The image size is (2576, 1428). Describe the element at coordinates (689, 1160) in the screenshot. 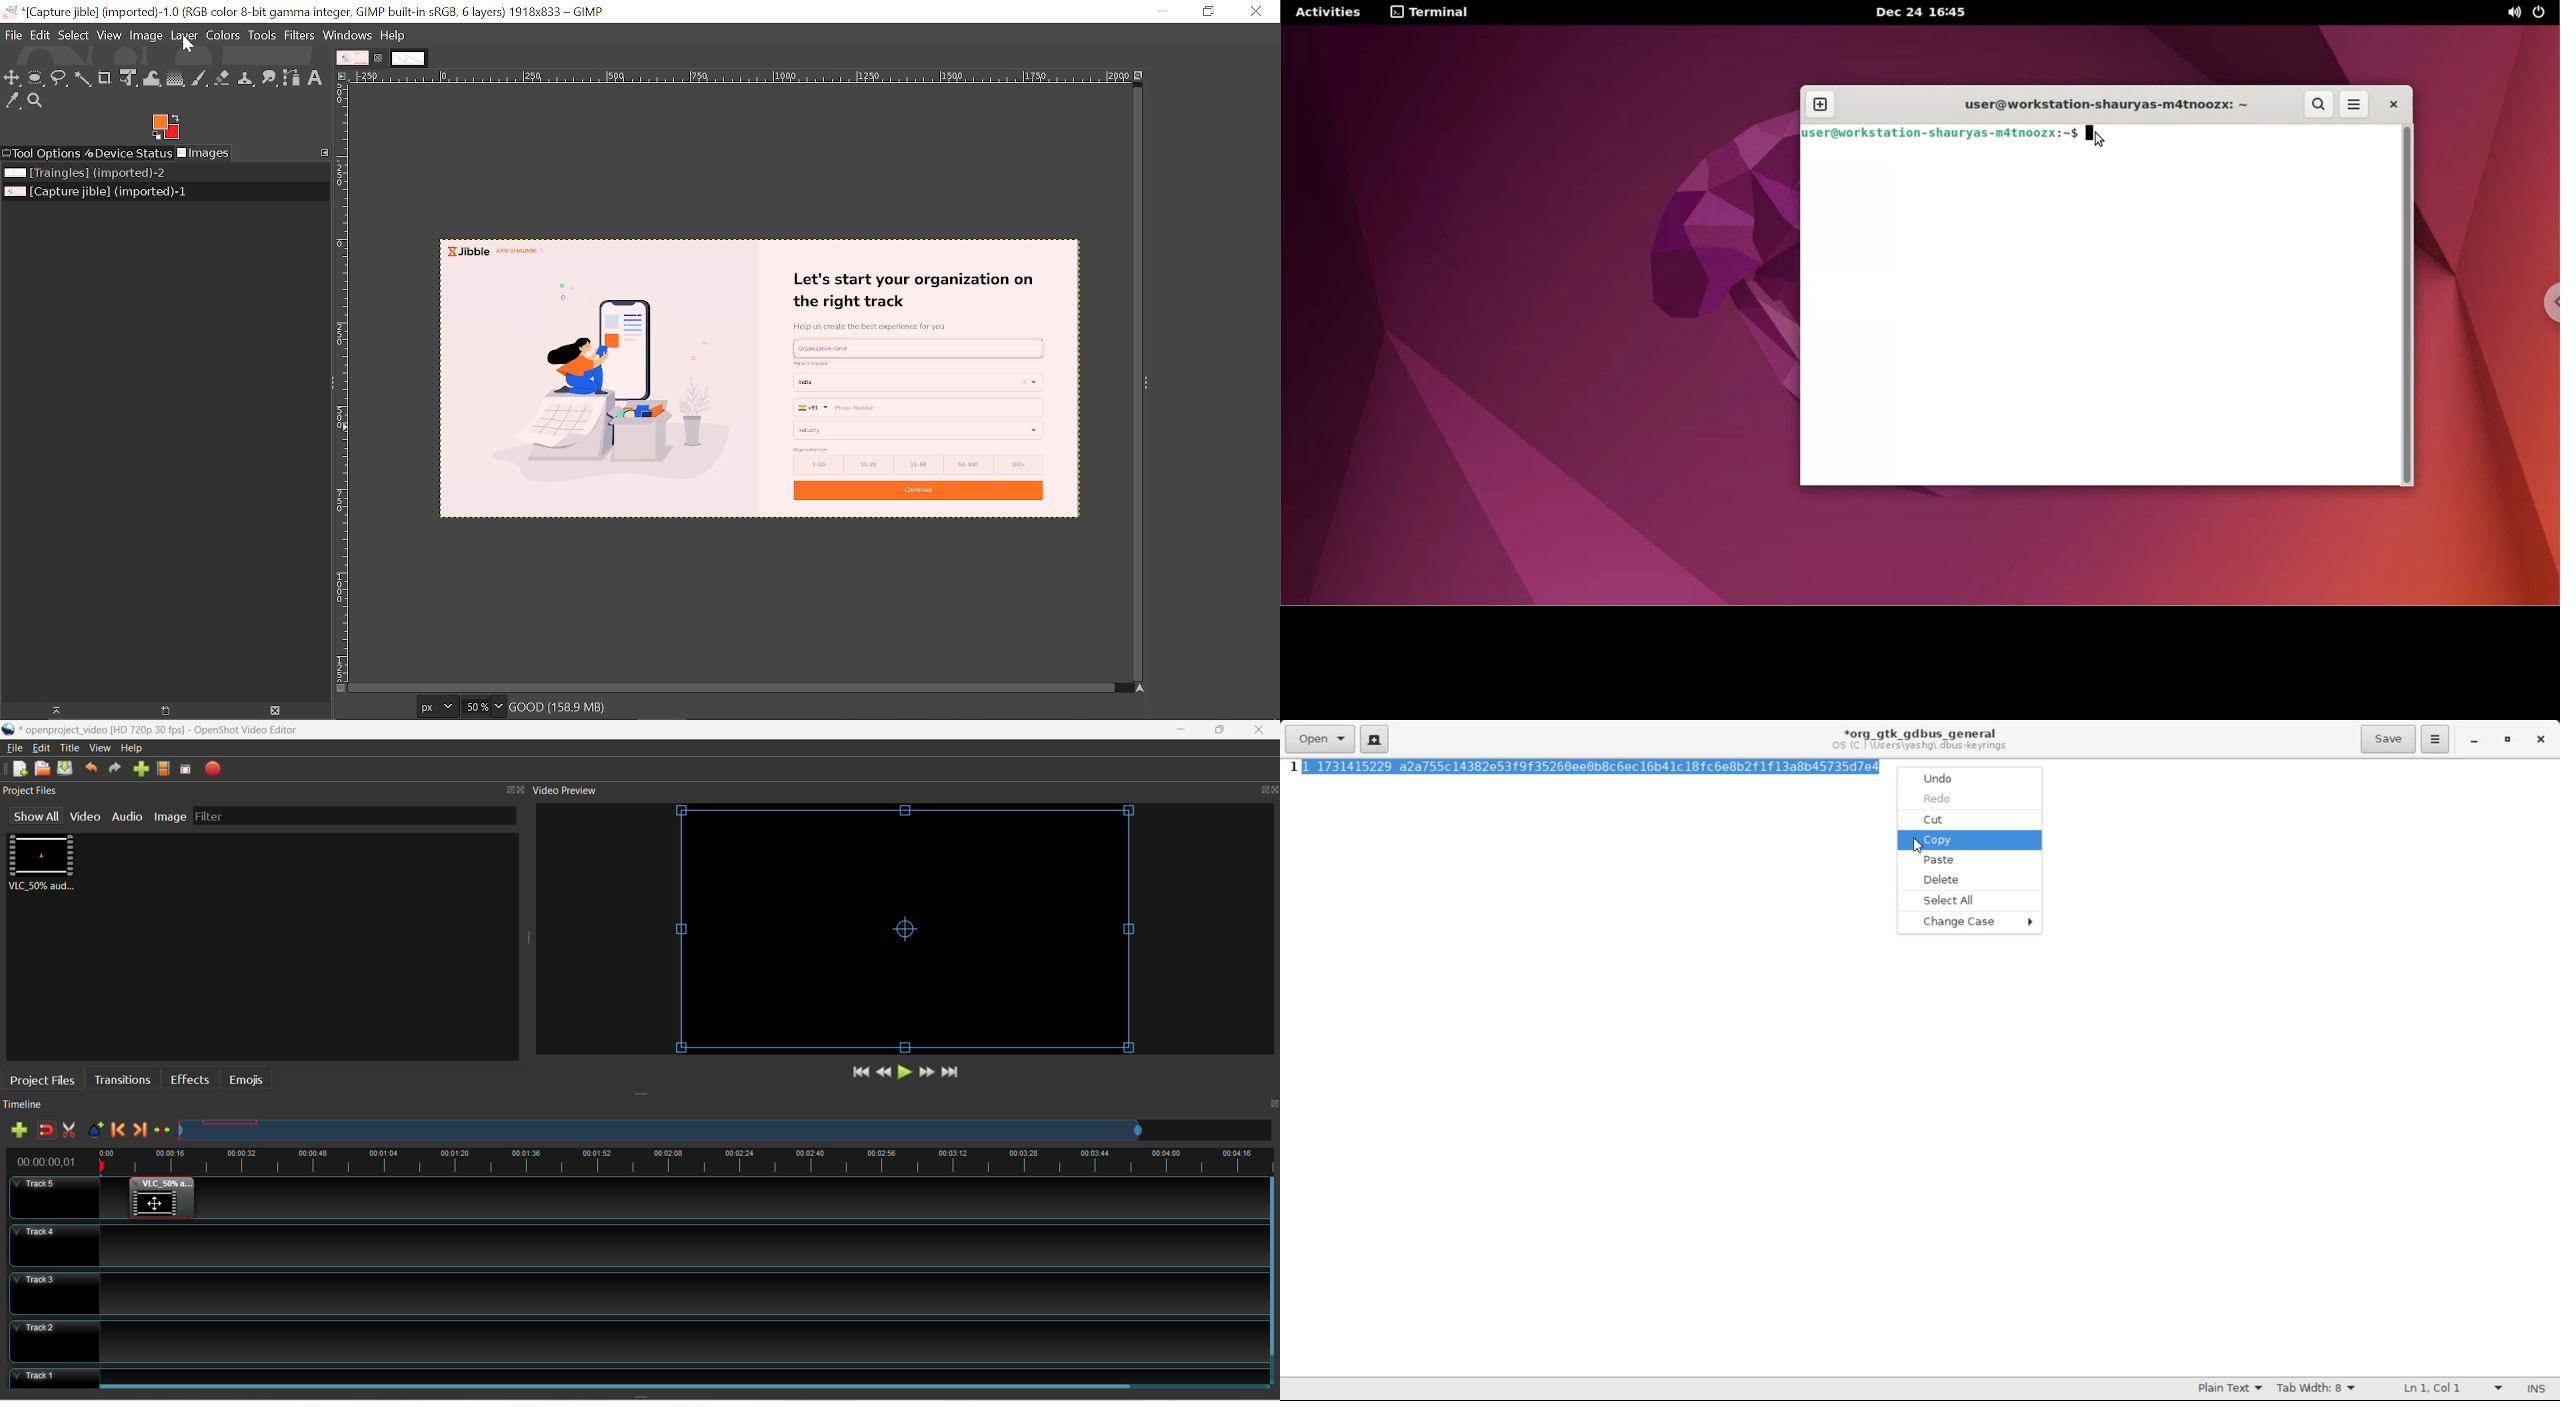

I see `zoom factor` at that location.